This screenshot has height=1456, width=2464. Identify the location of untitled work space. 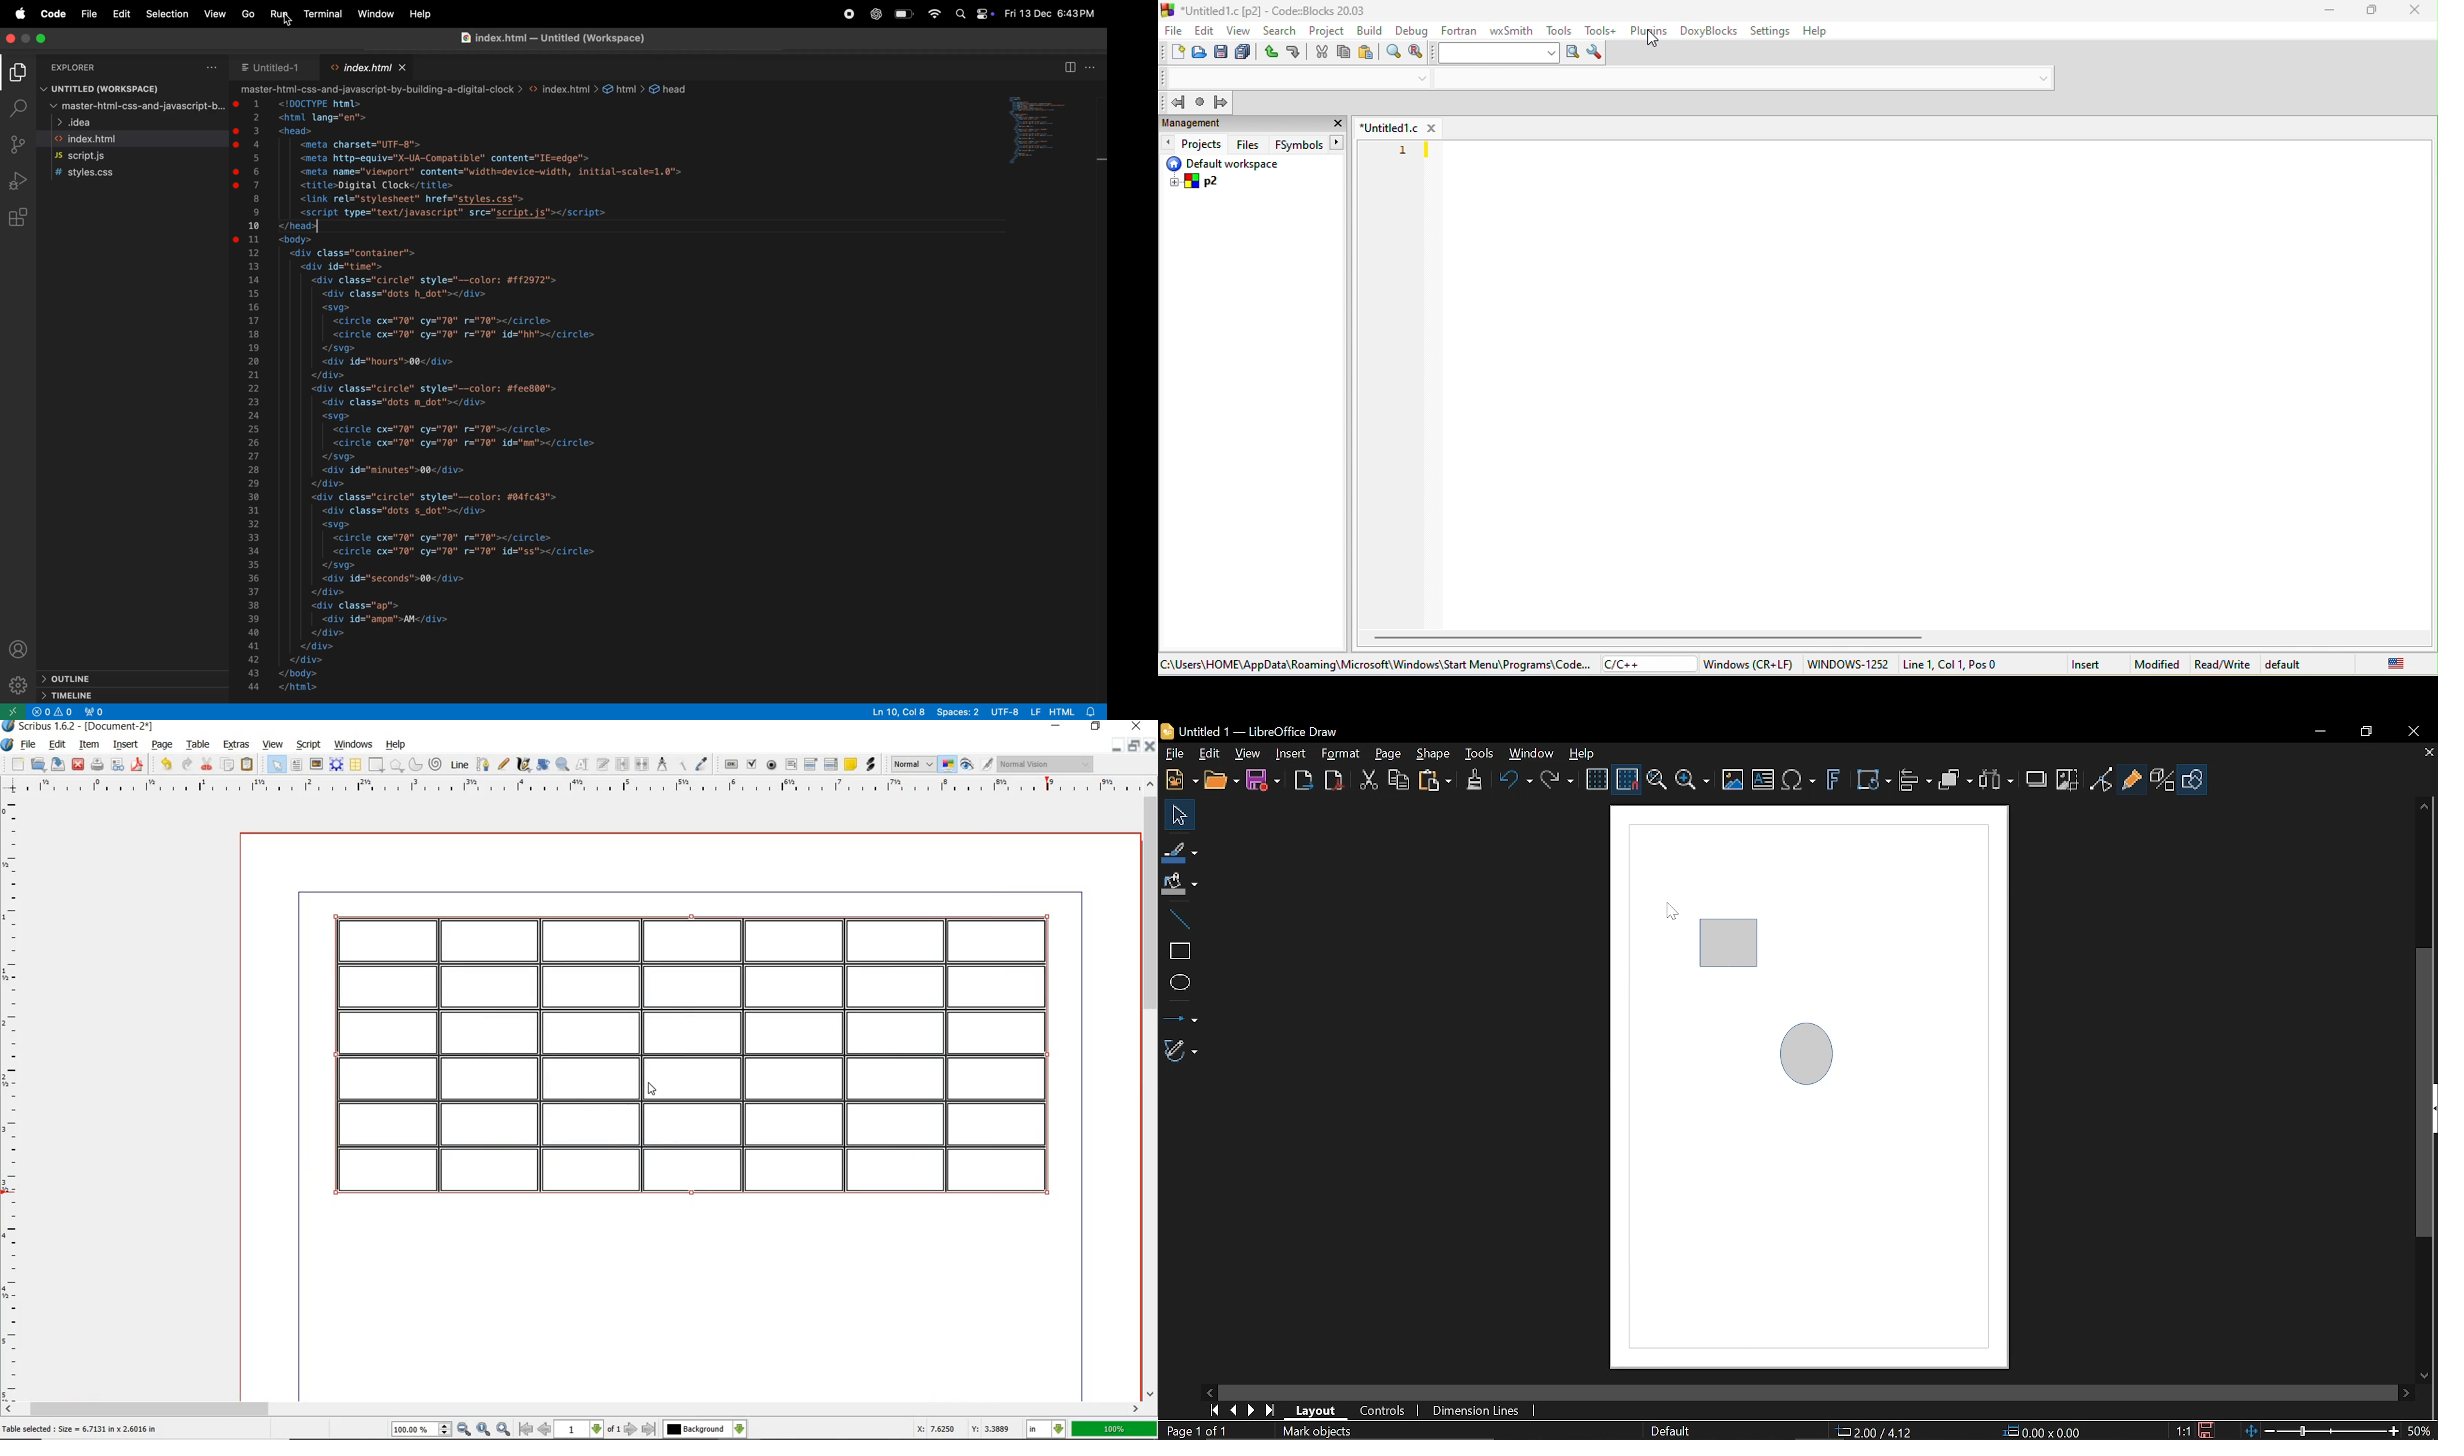
(101, 89).